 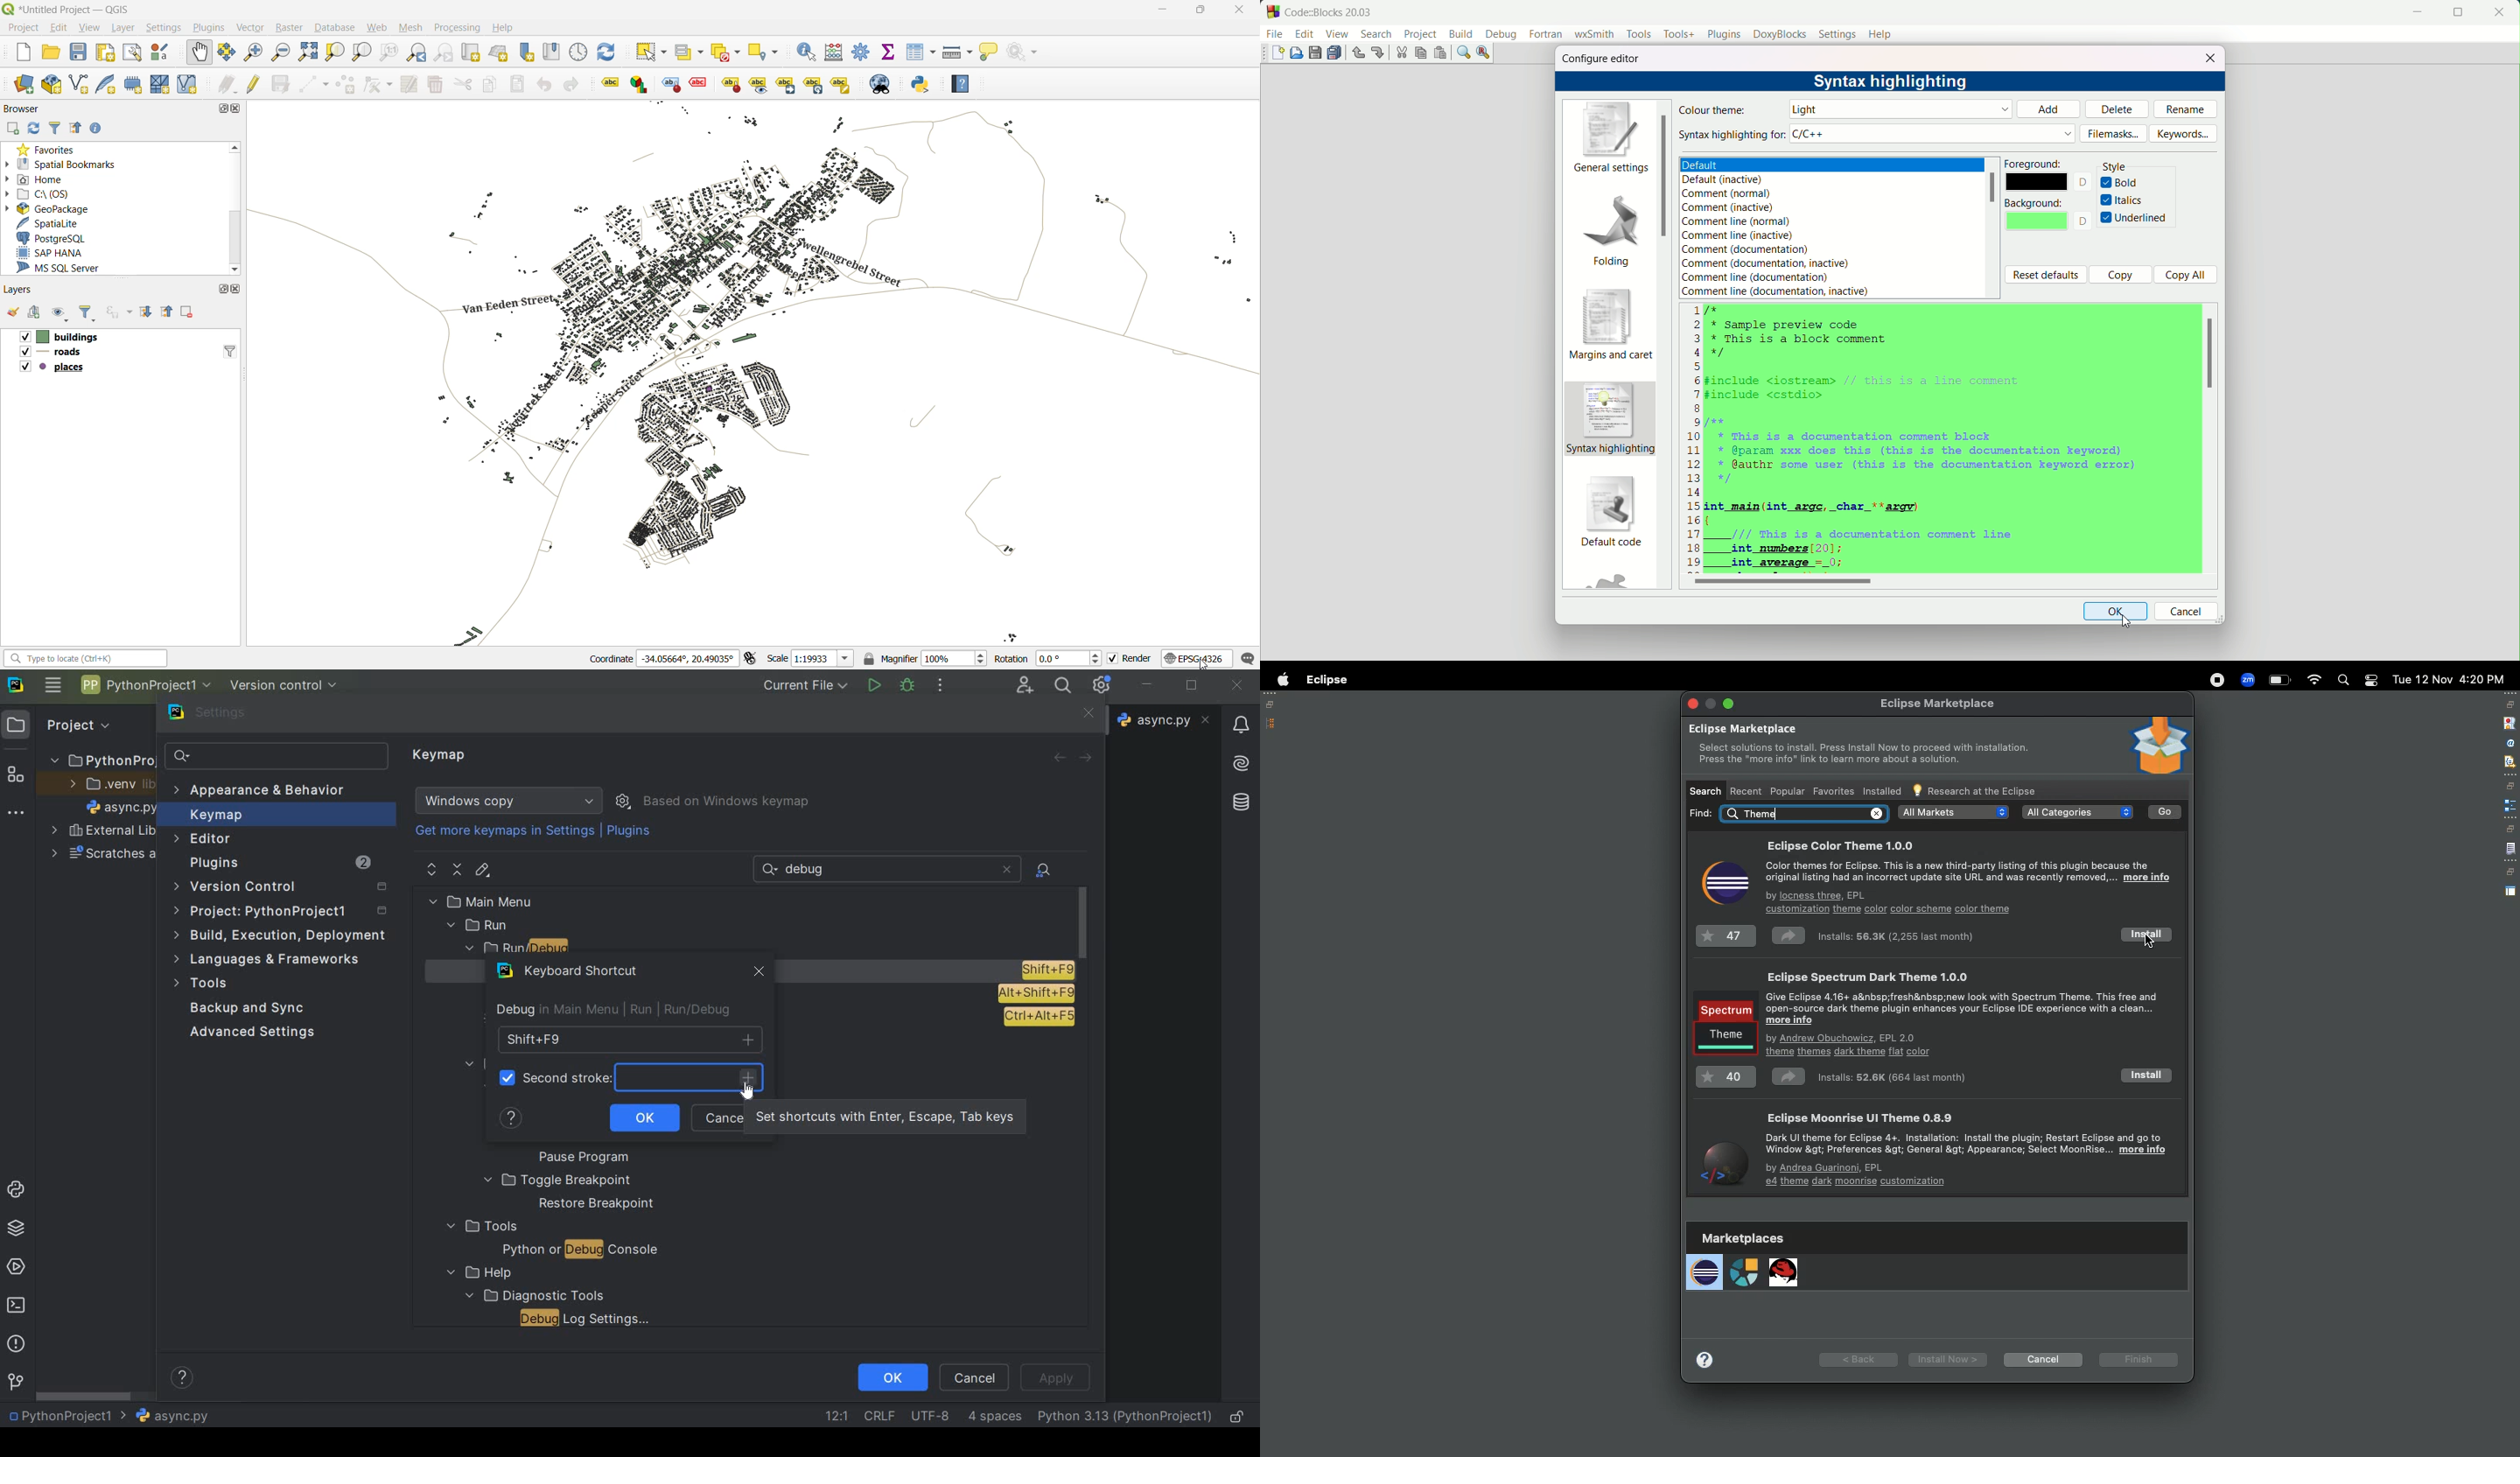 I want to click on plugins, so click(x=1721, y=34).